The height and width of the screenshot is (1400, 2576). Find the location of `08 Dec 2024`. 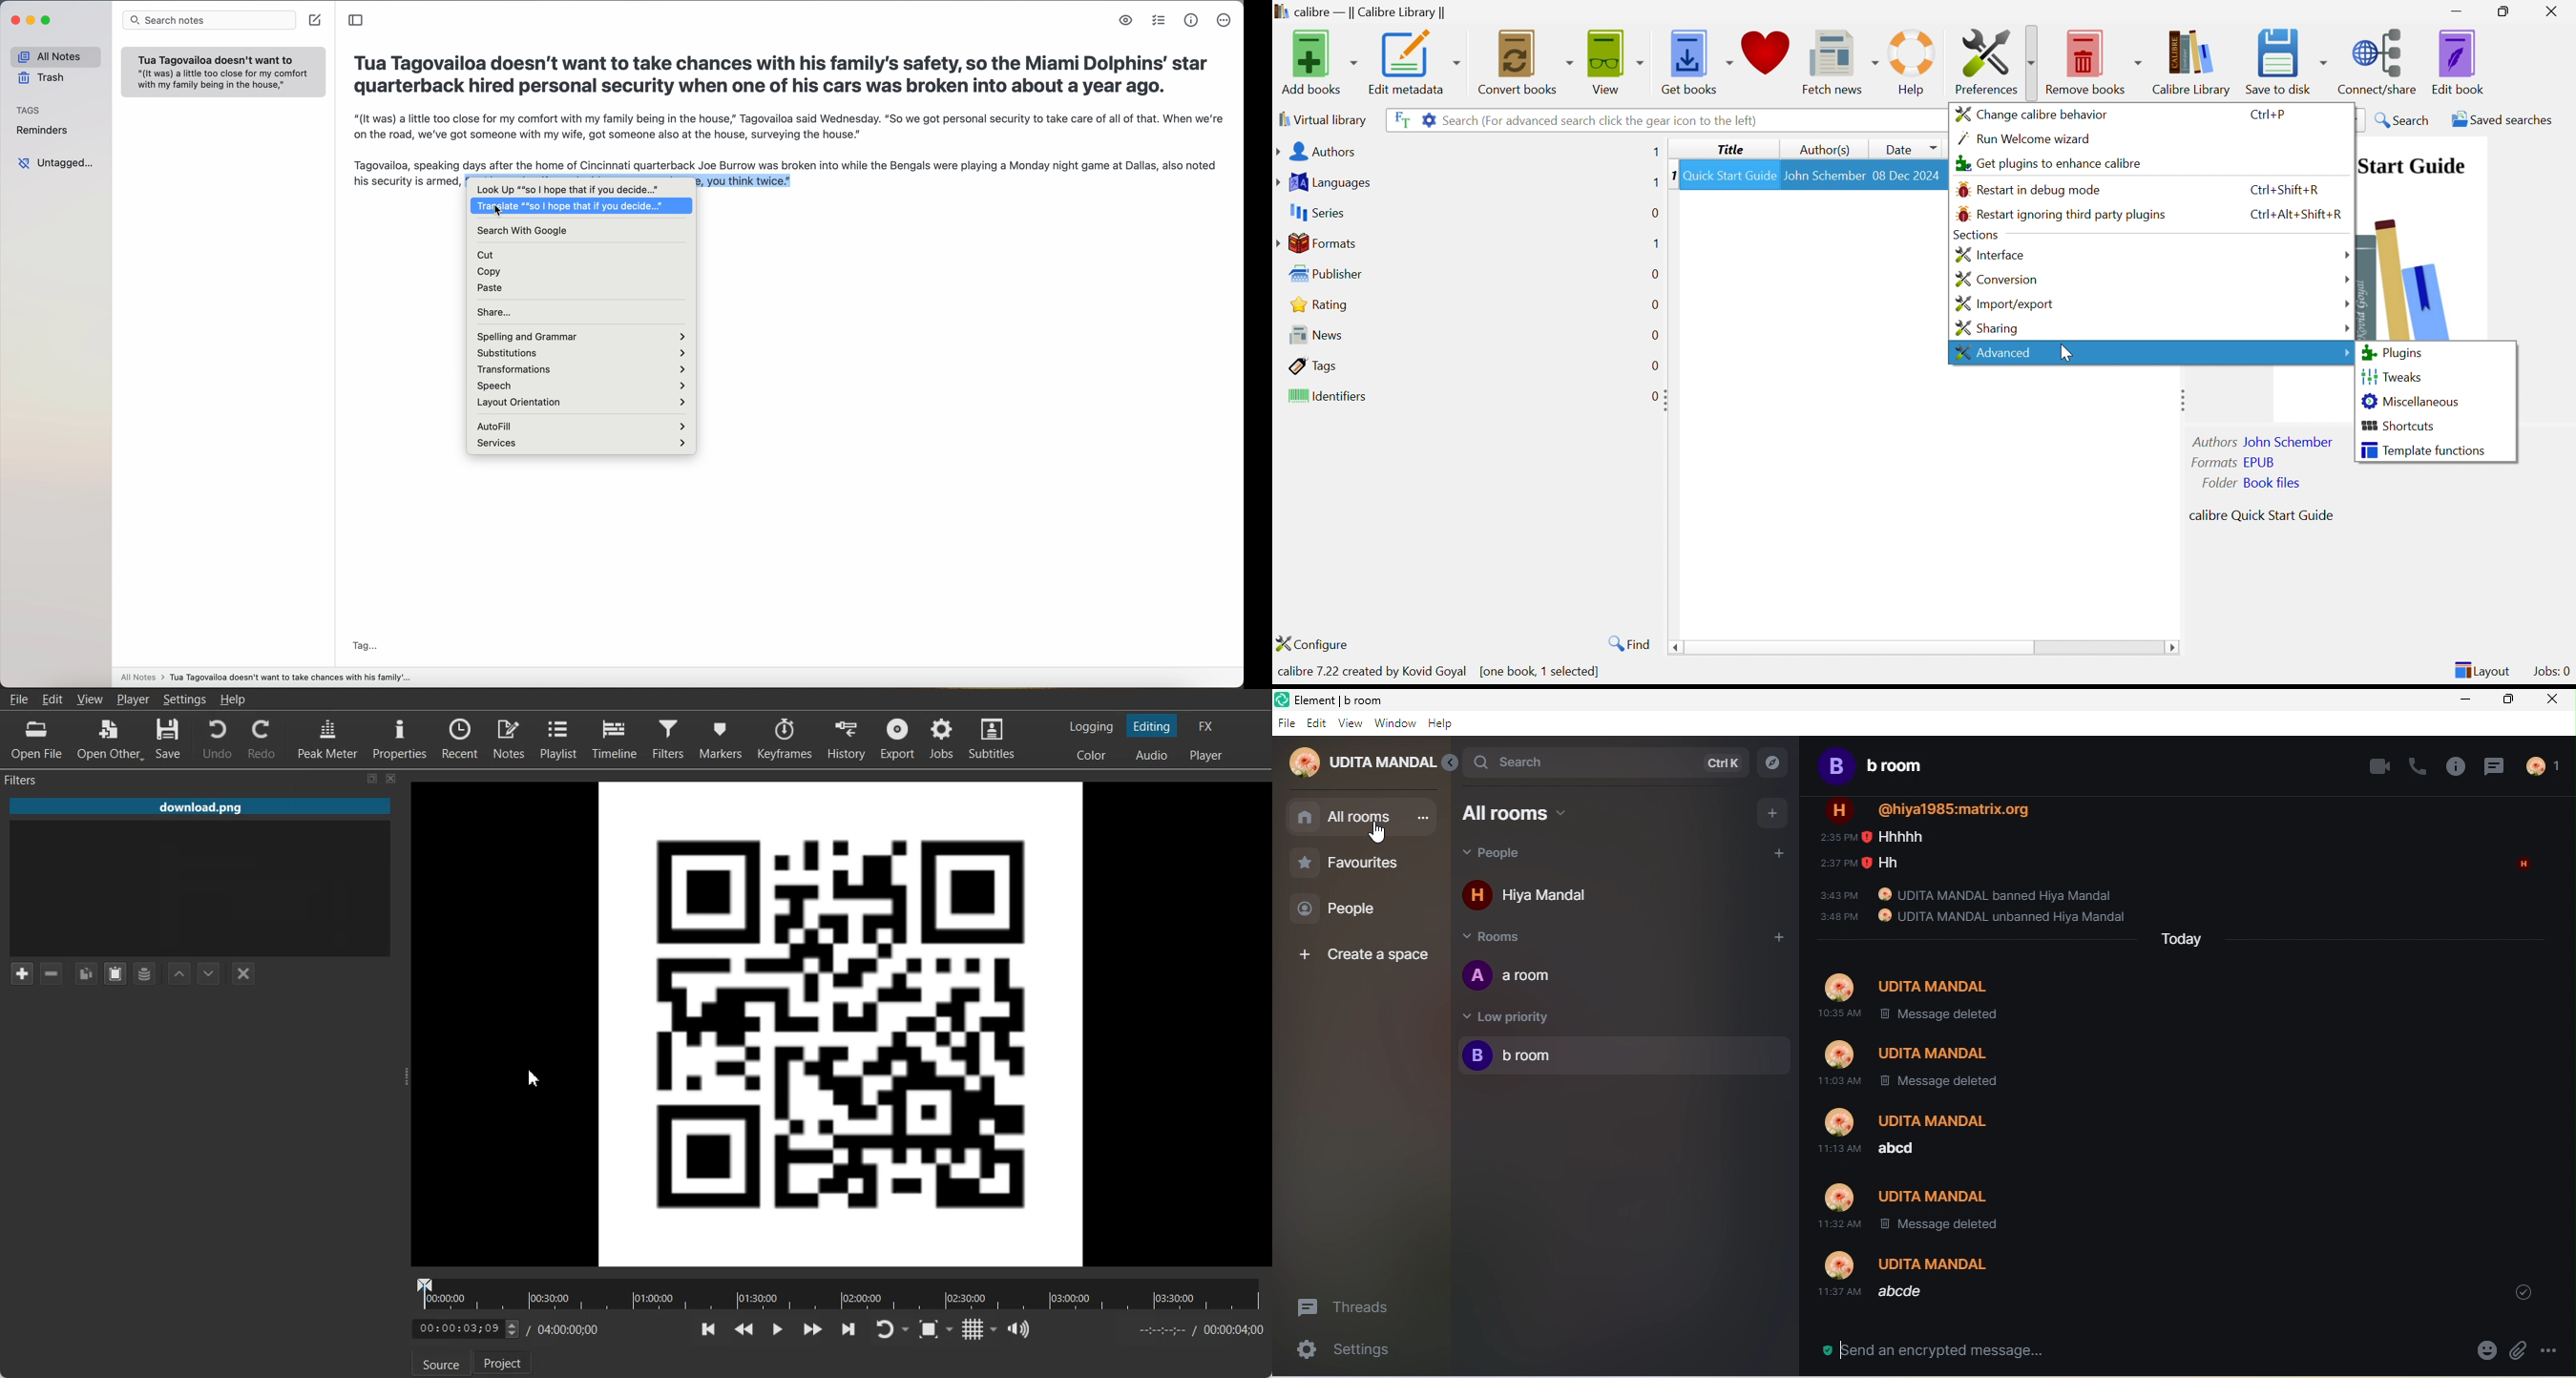

08 Dec 2024 is located at coordinates (1907, 174).